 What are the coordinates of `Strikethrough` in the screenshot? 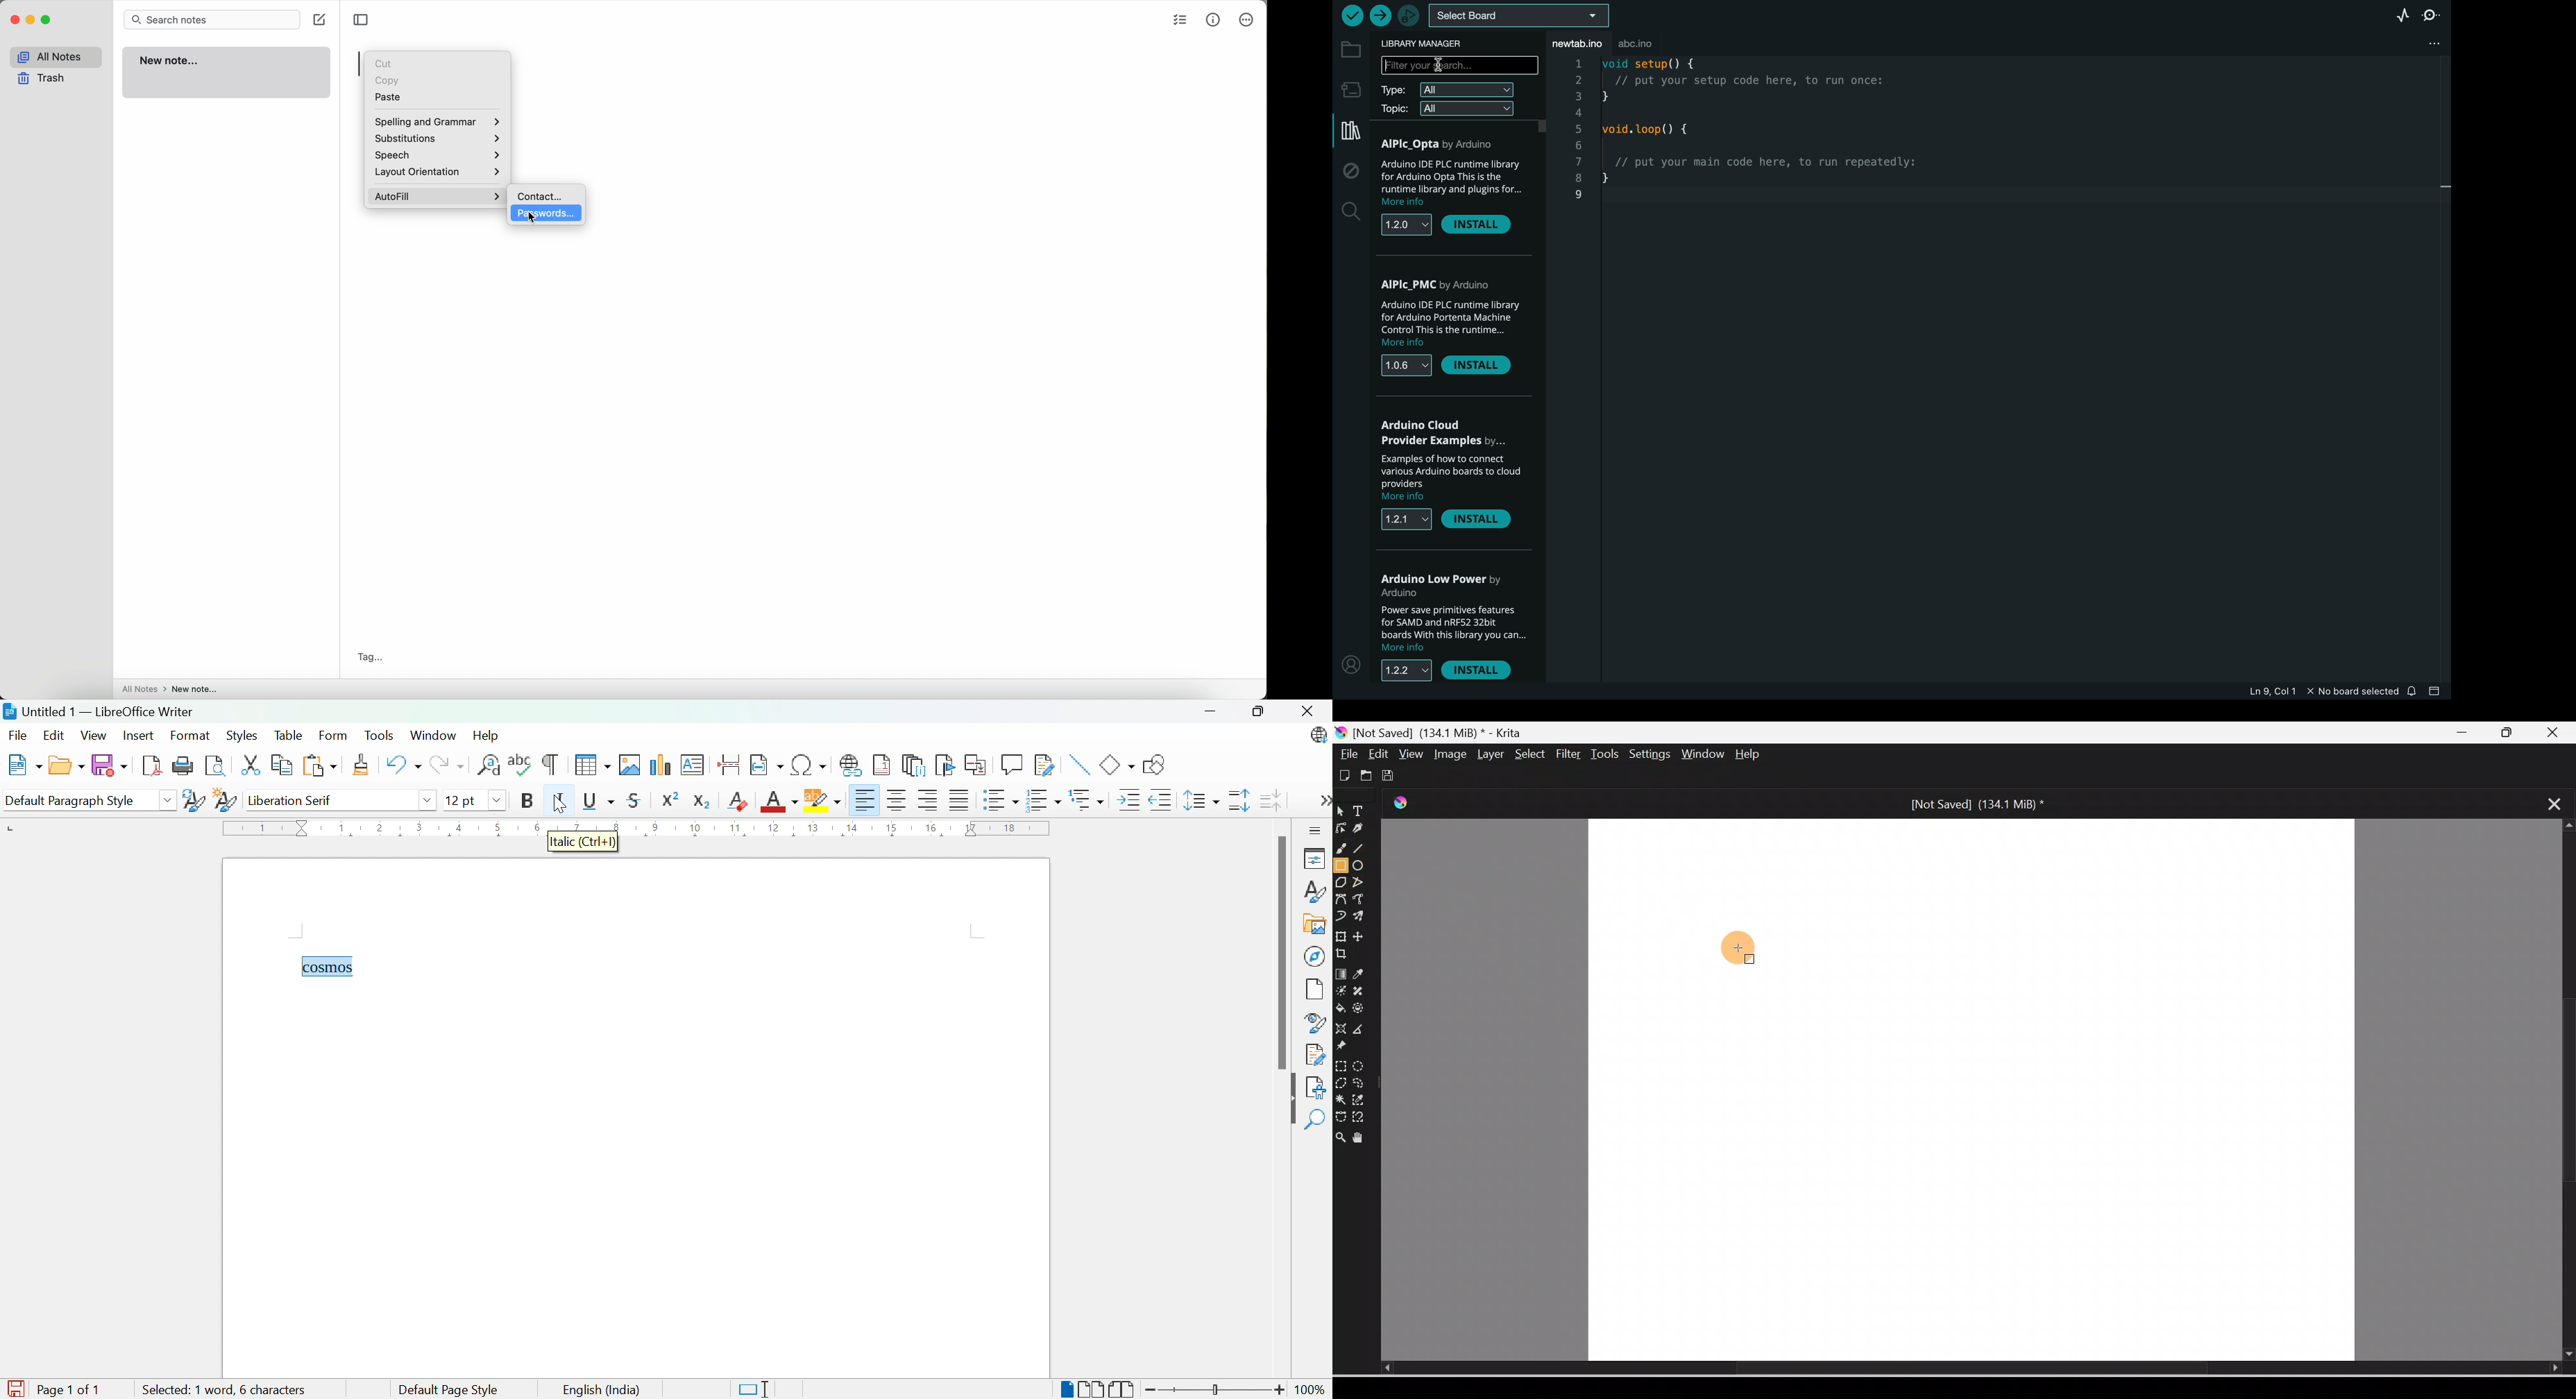 It's located at (636, 800).